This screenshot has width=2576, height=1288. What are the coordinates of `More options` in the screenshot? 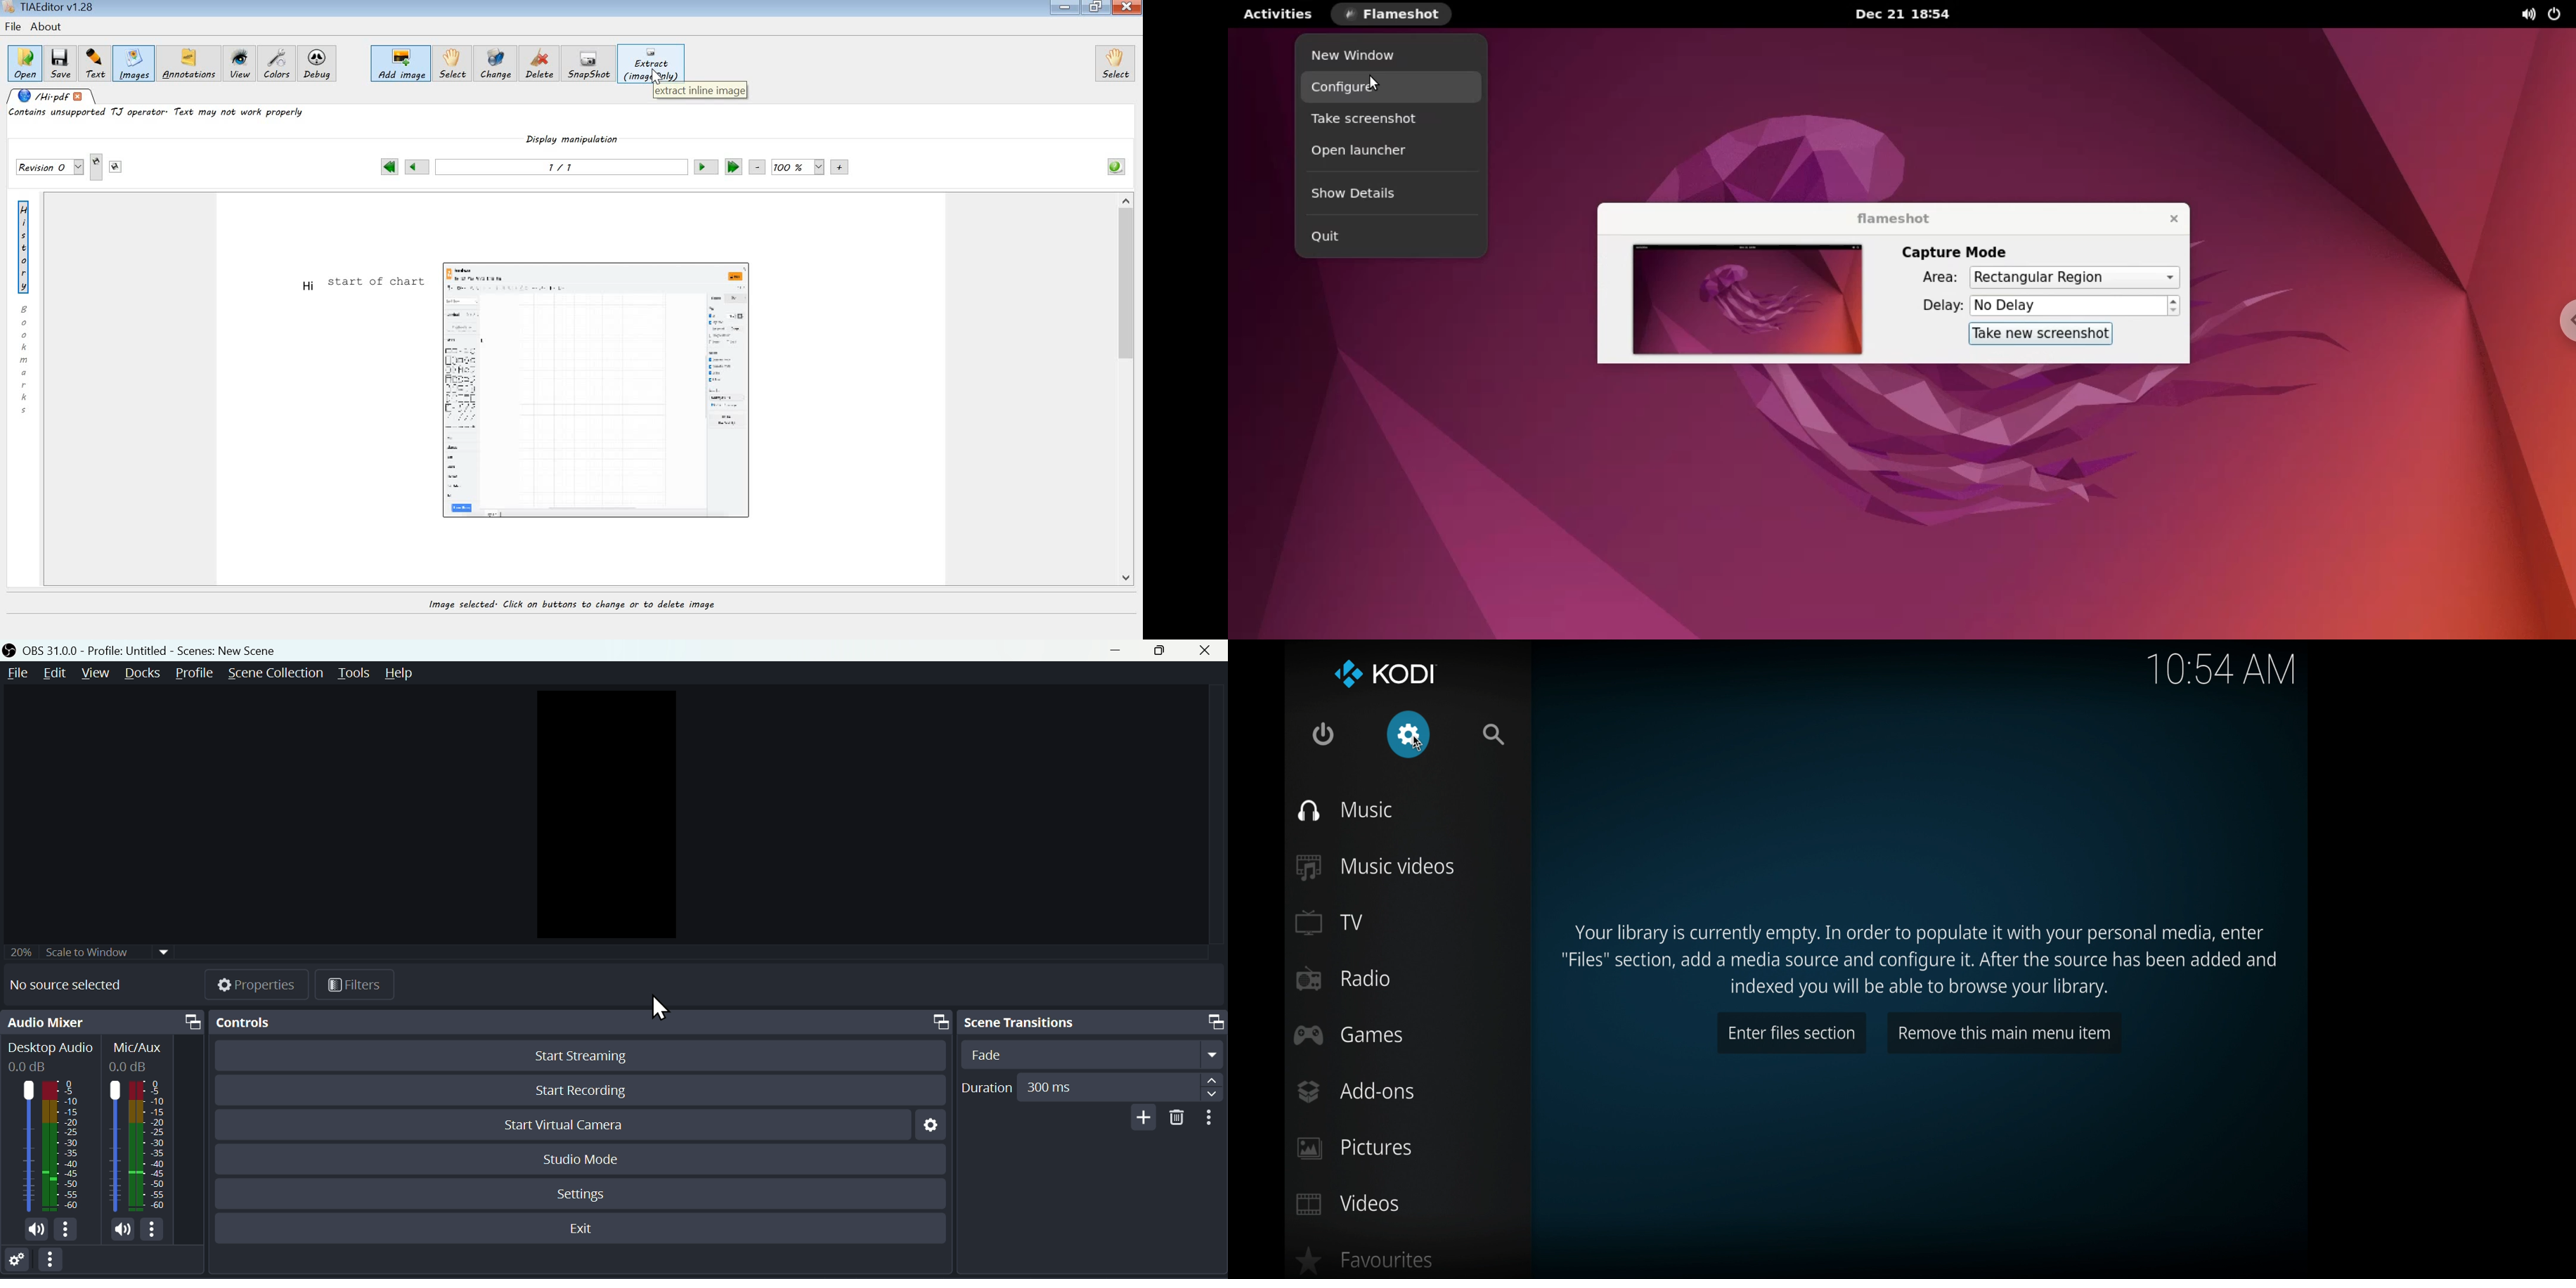 It's located at (57, 1263).